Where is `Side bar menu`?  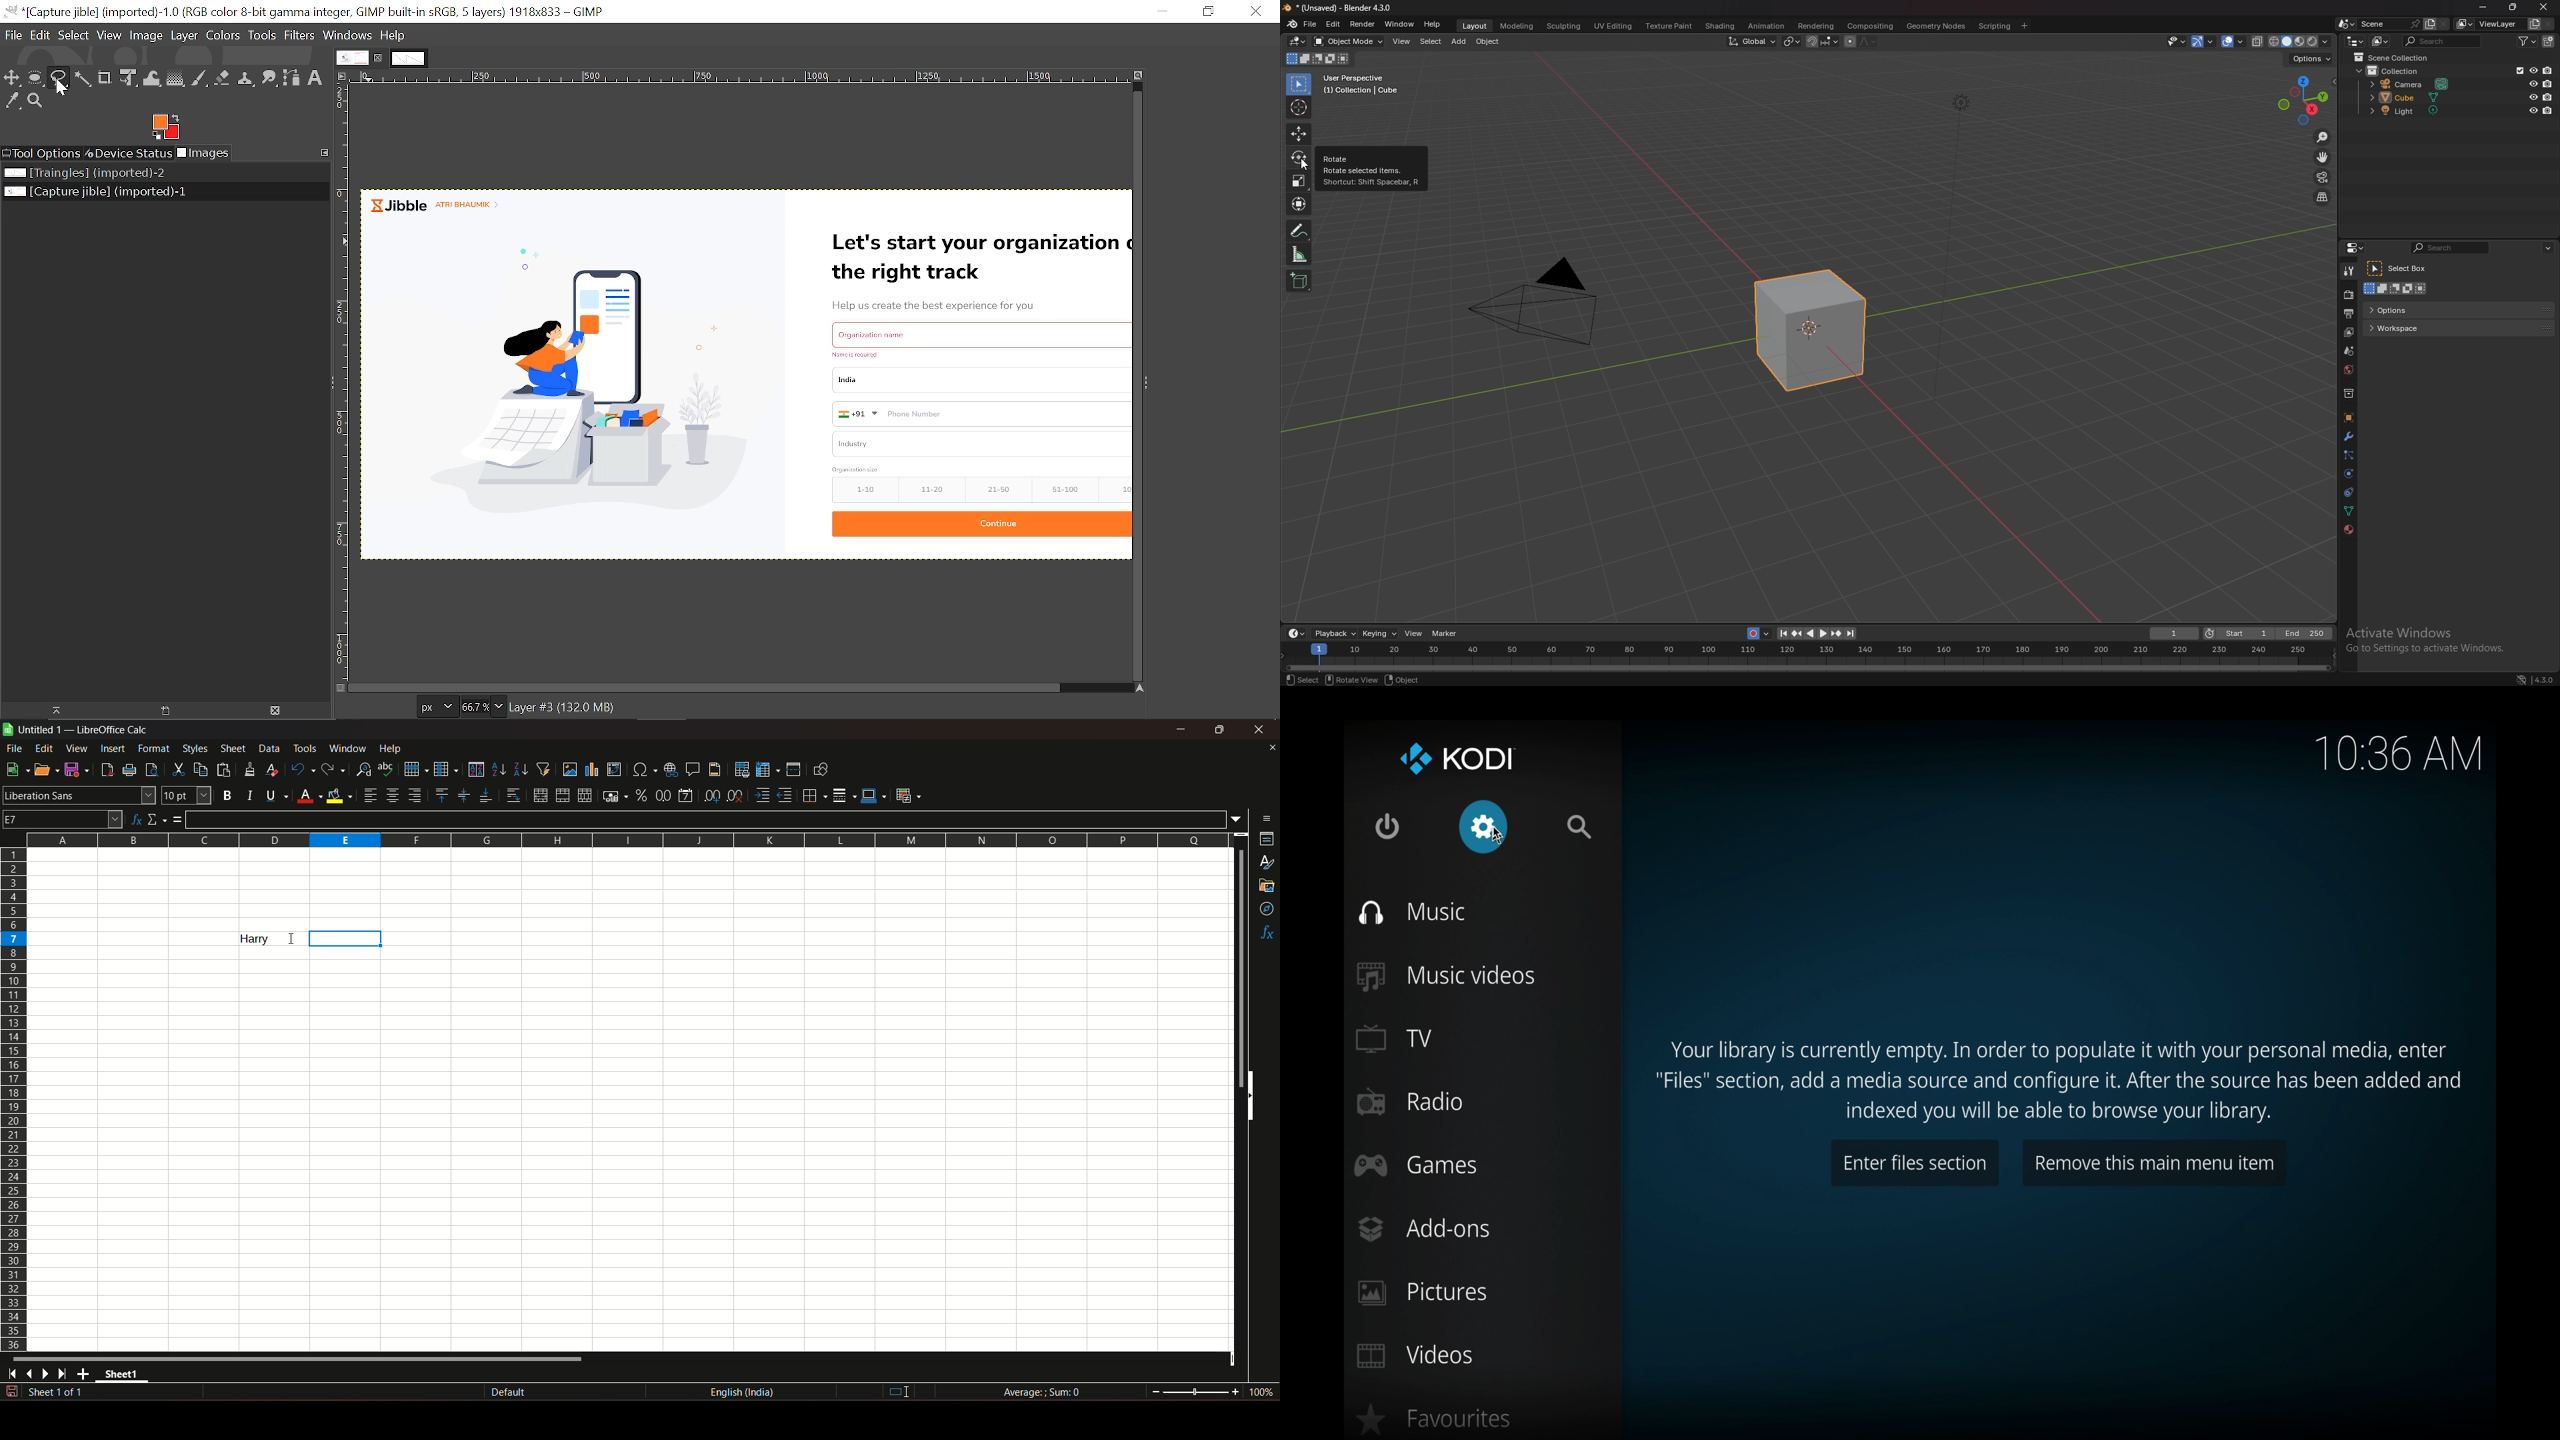 Side bar menu is located at coordinates (1147, 390).